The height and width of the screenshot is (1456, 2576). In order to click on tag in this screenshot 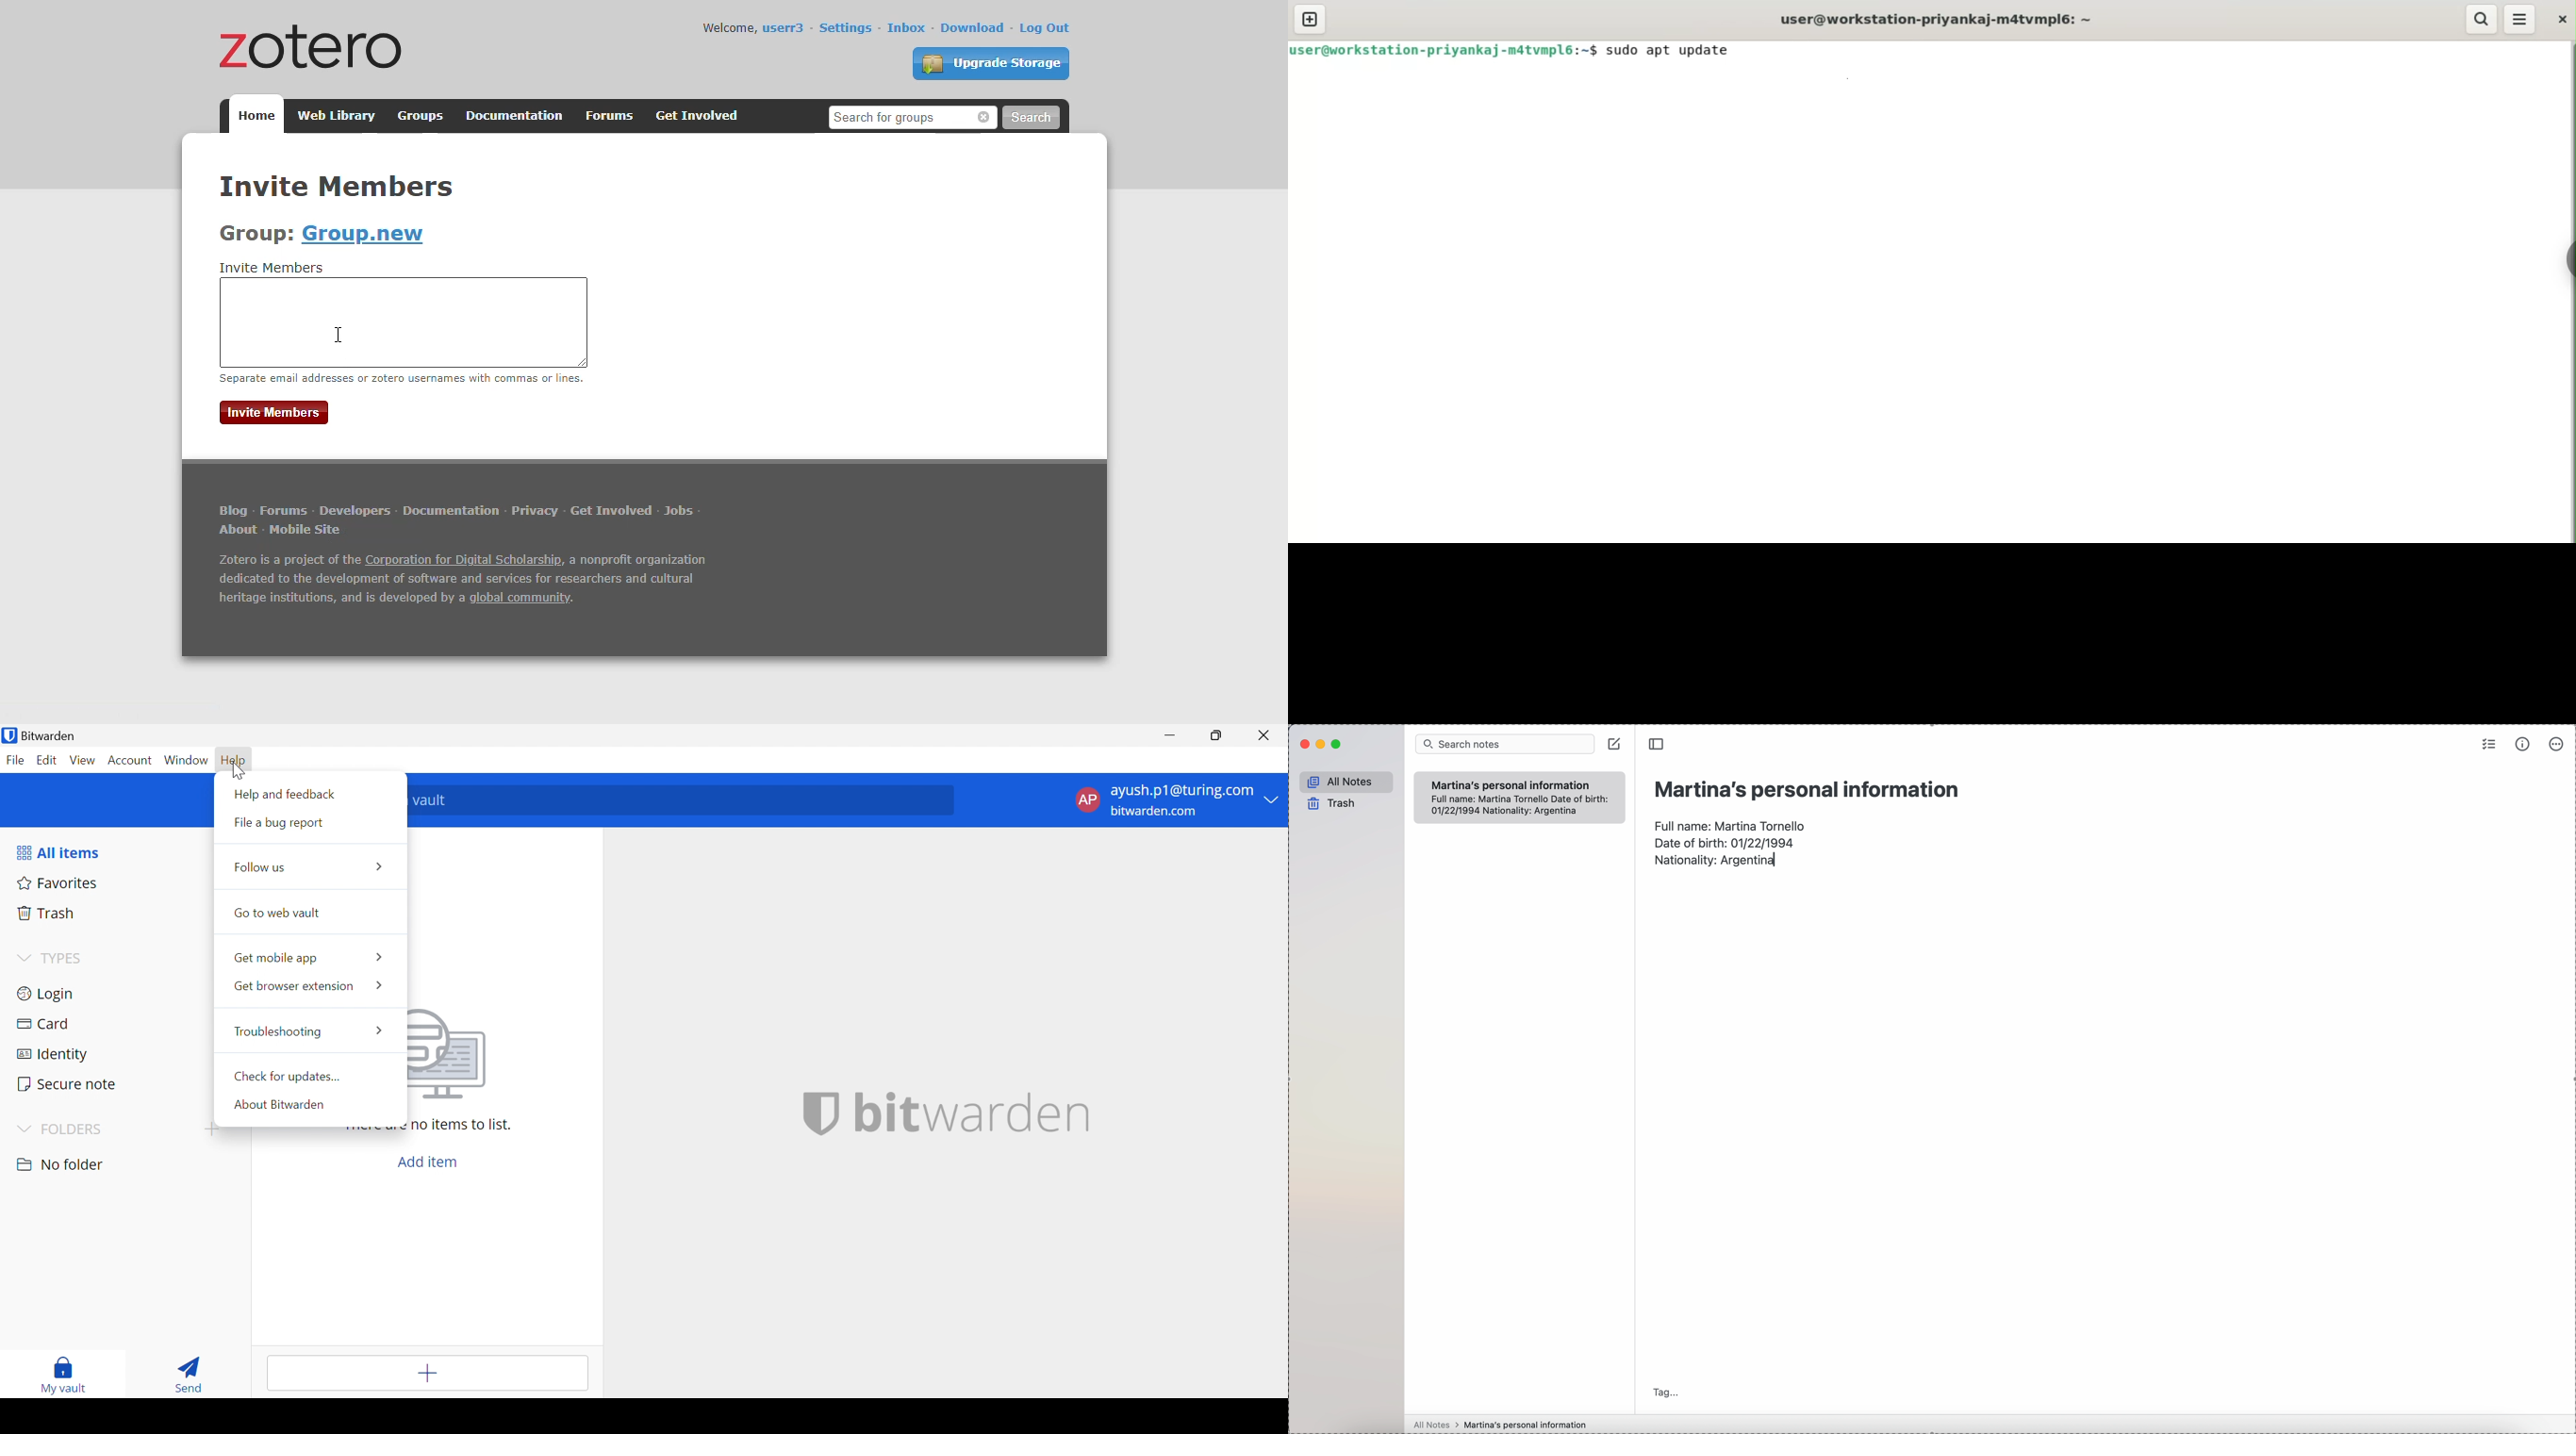, I will do `click(1666, 1393)`.